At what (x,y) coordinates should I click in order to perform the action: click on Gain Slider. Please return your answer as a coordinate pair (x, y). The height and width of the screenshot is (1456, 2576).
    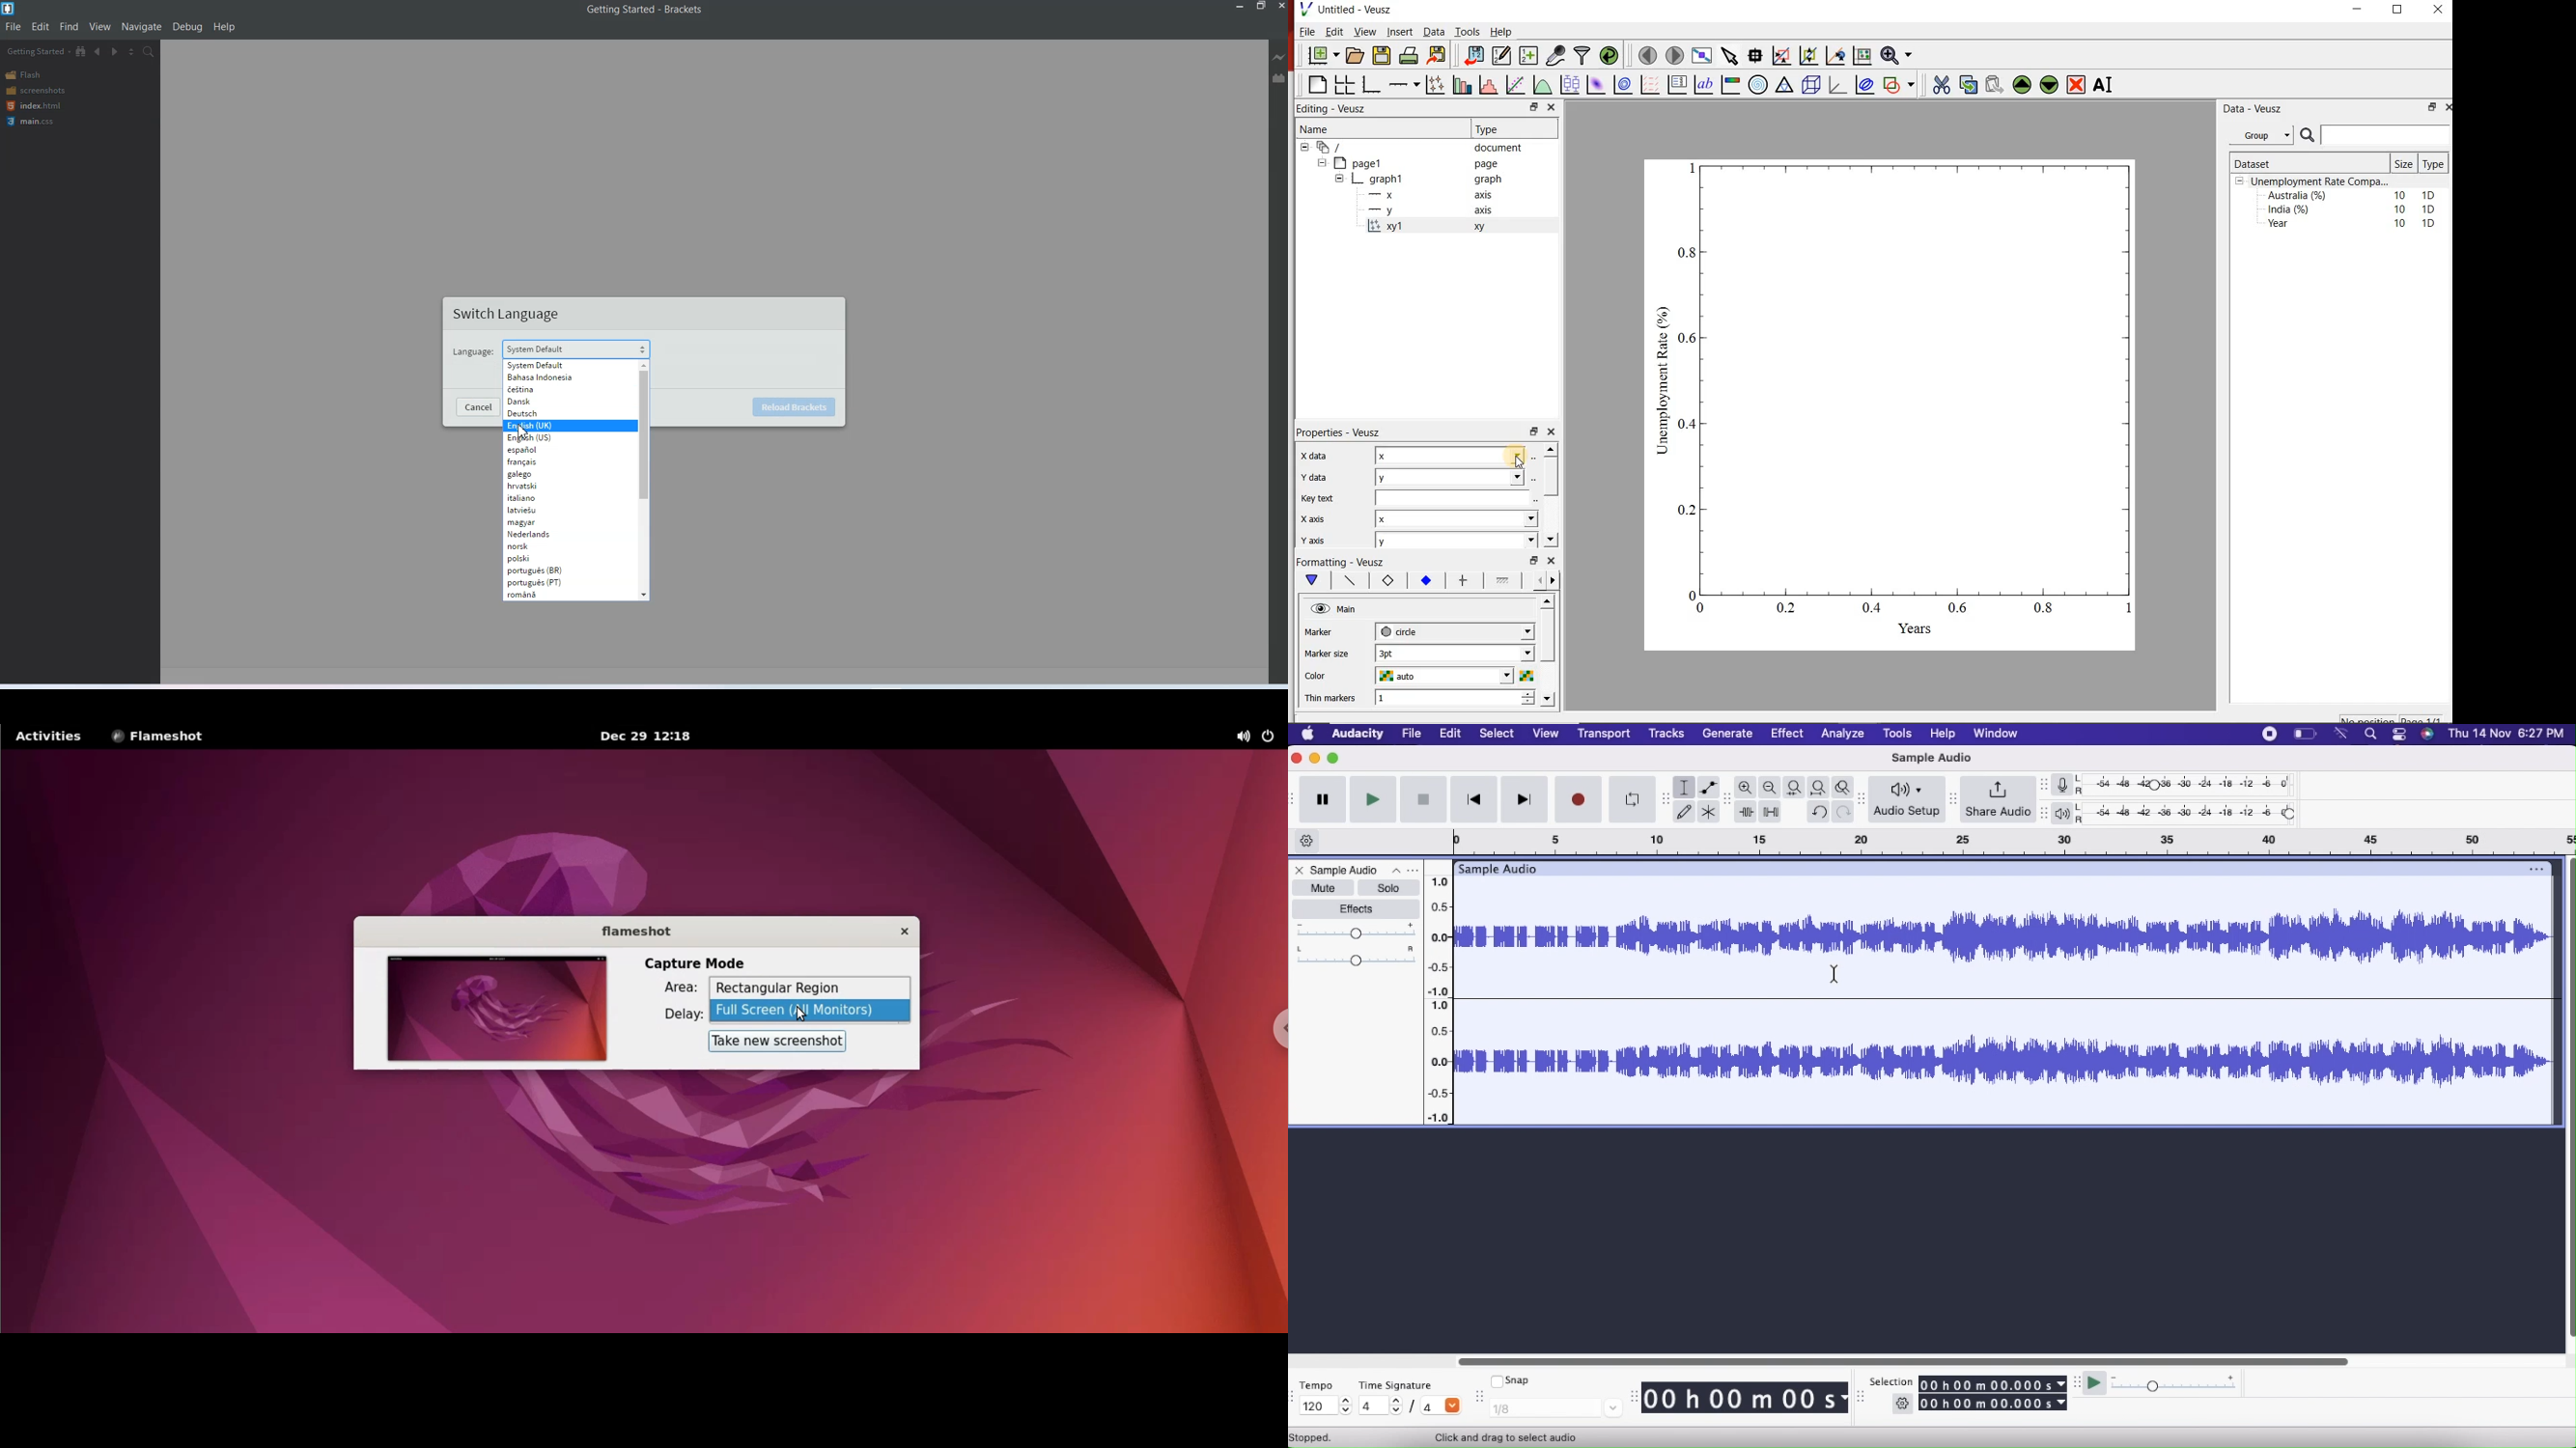
    Looking at the image, I should click on (1357, 932).